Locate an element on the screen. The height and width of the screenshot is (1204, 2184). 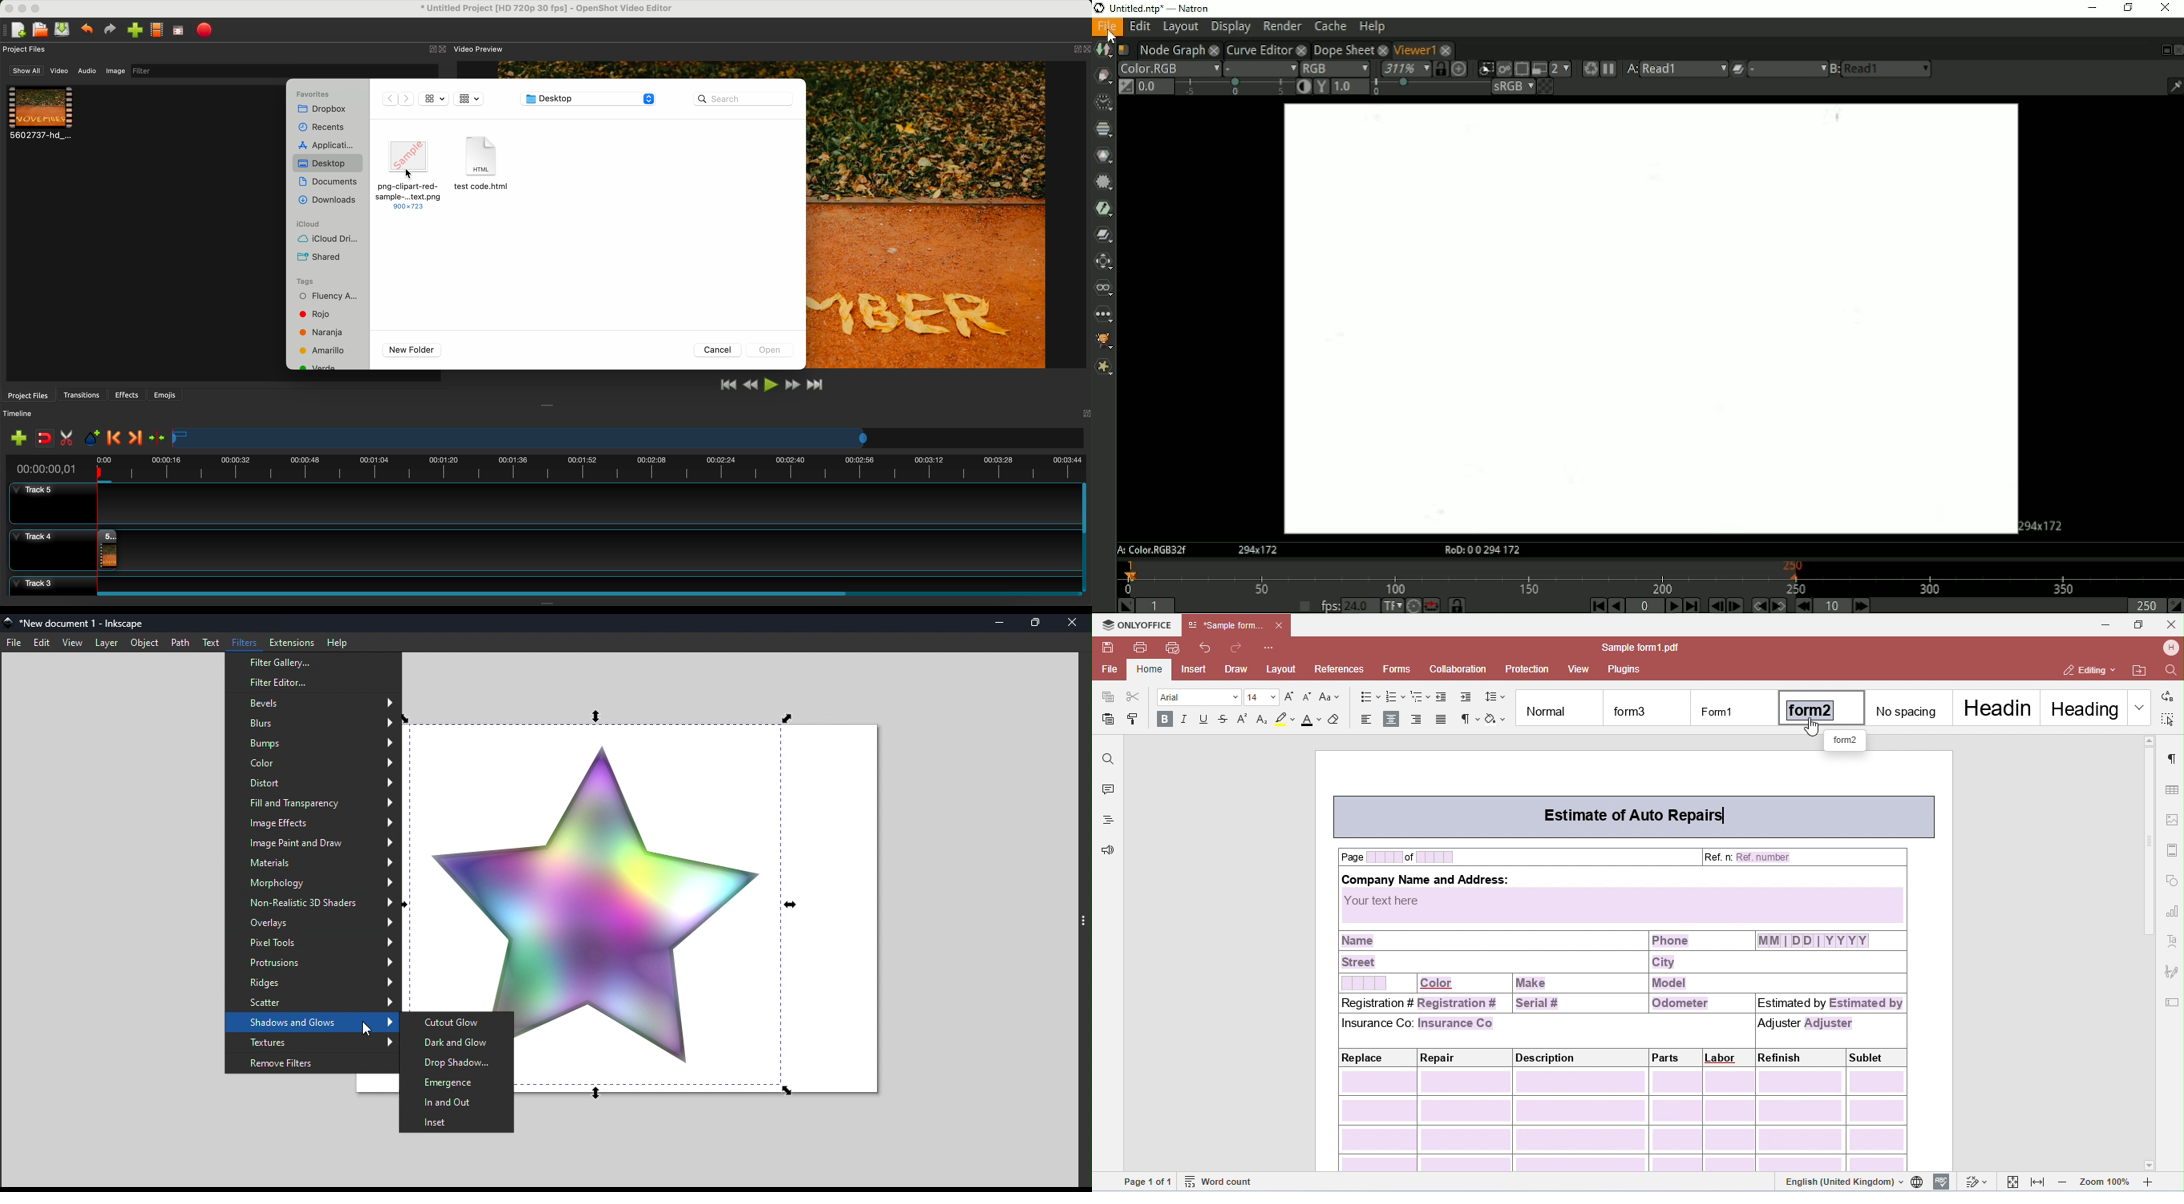
Protrusions is located at coordinates (313, 964).